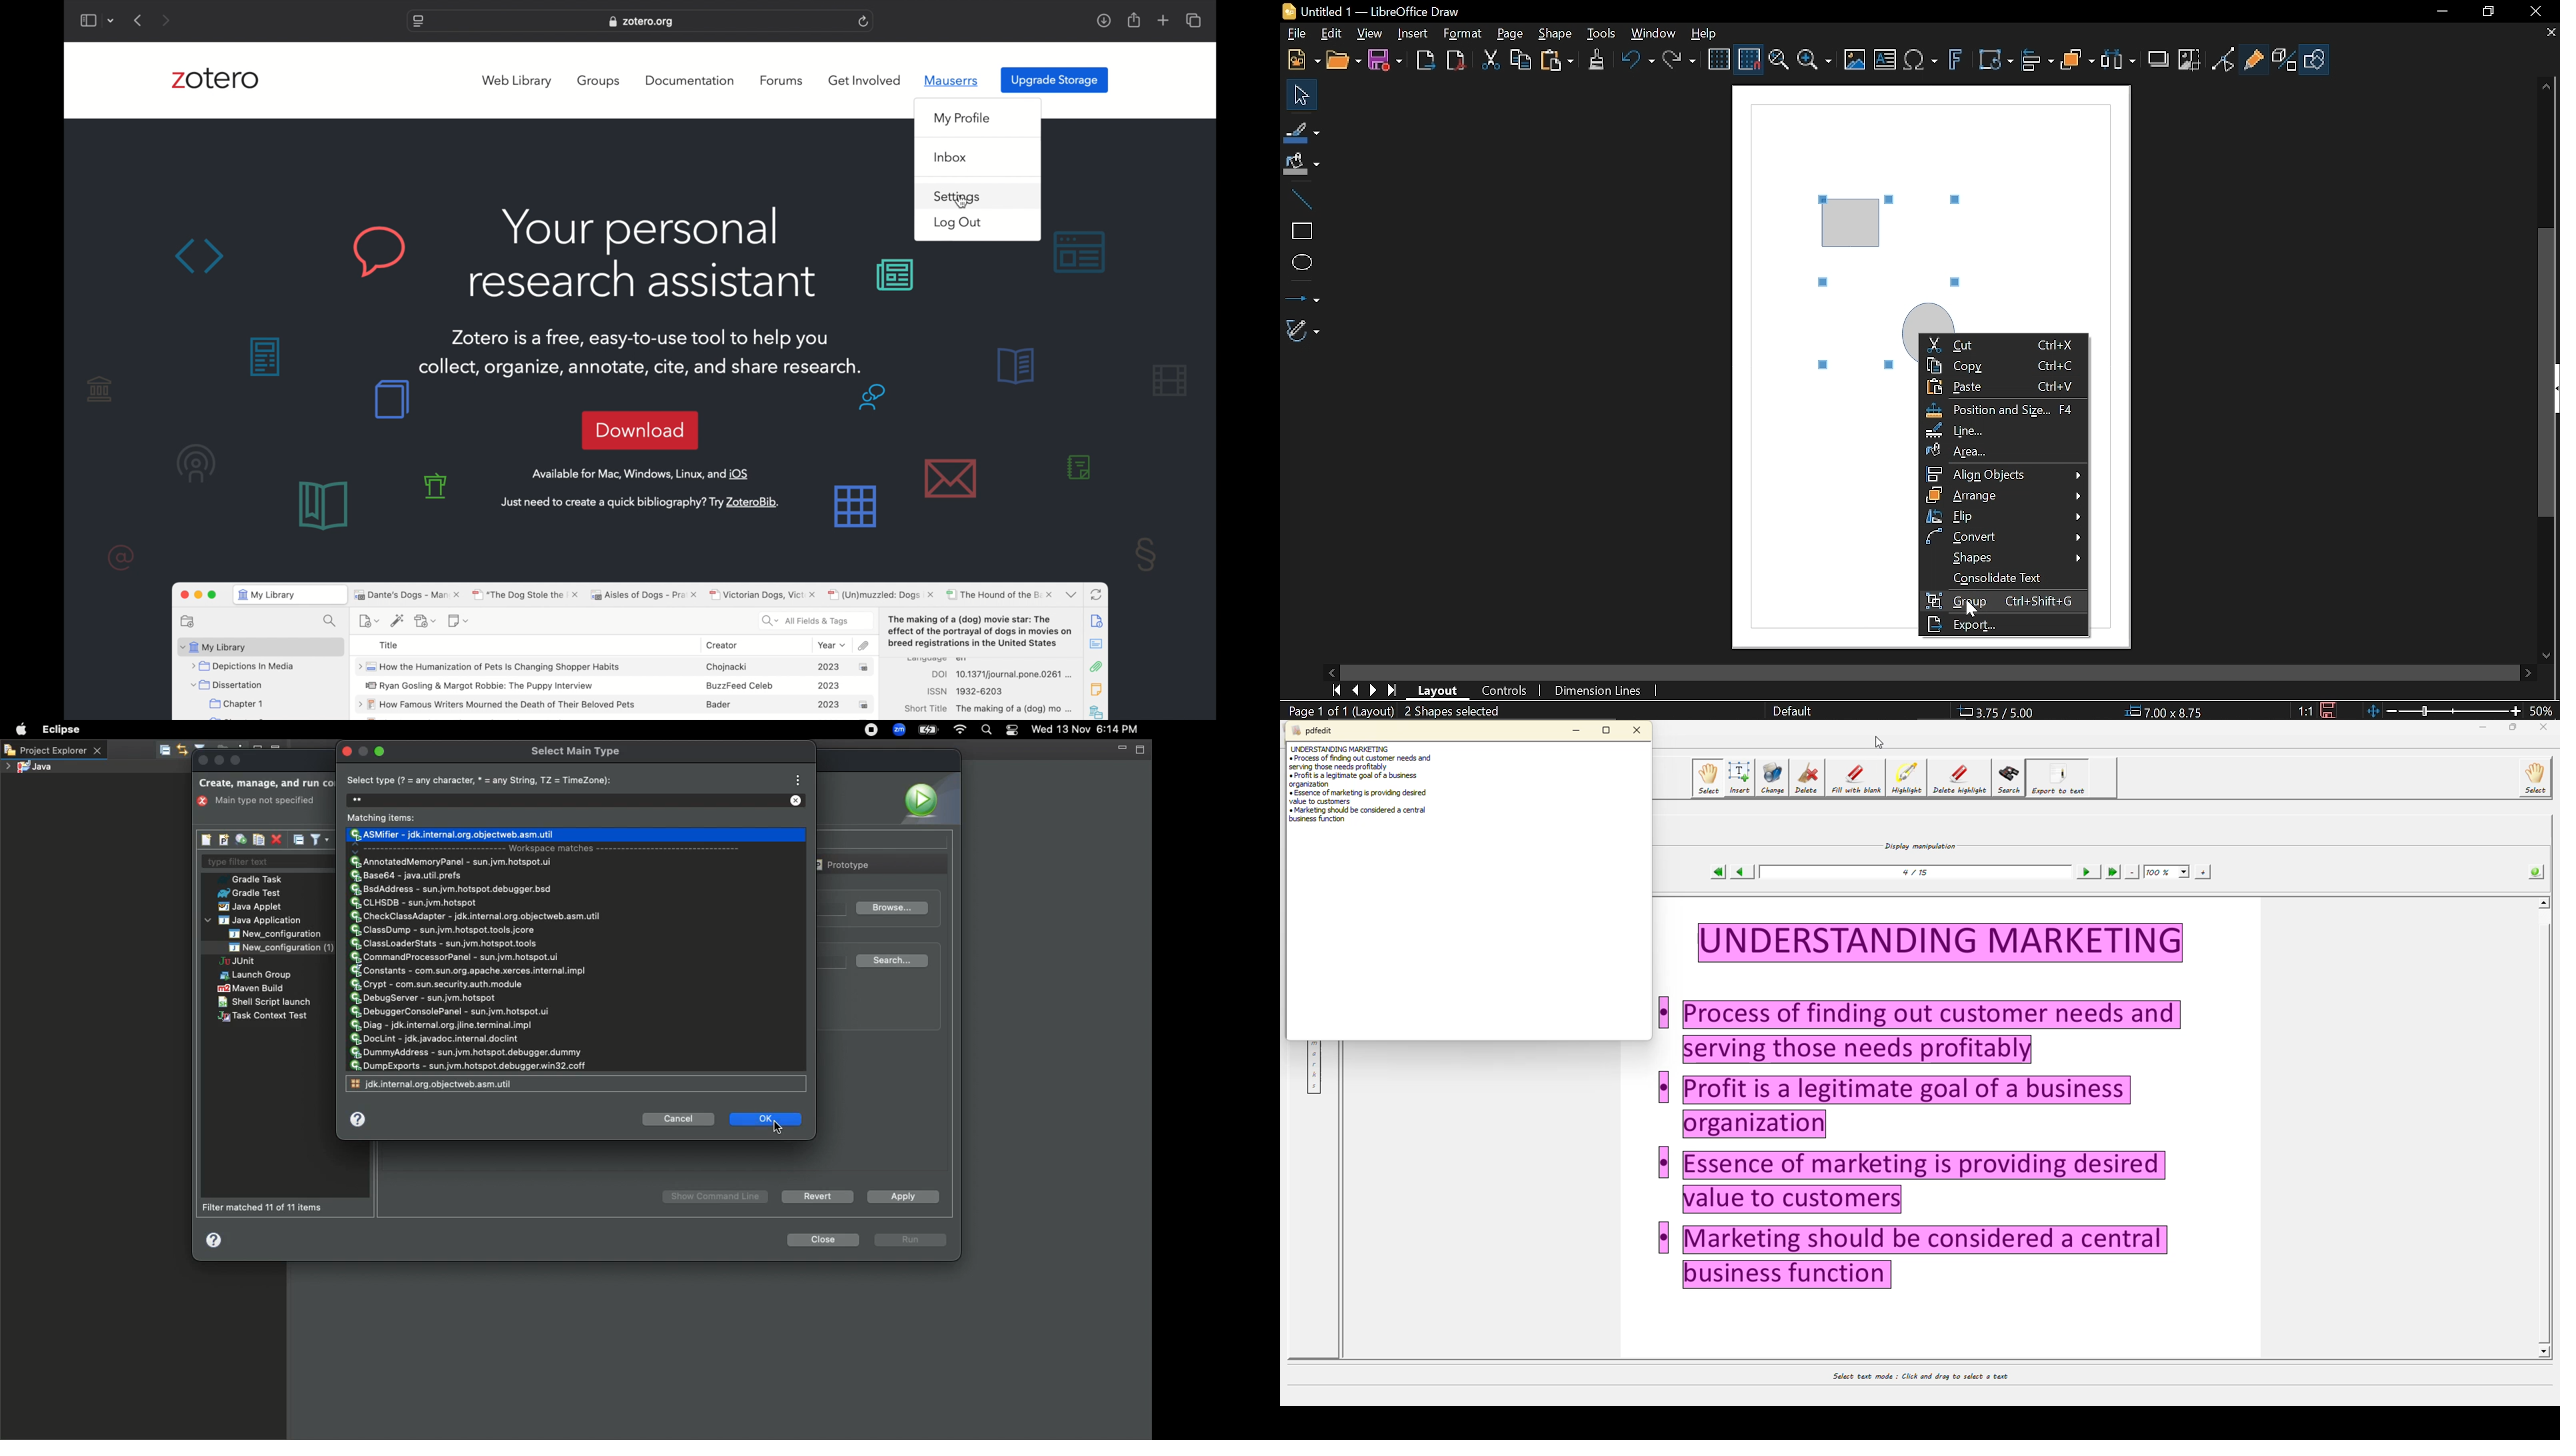 Image resolution: width=2576 pixels, height=1456 pixels. What do you see at coordinates (643, 255) in the screenshot?
I see `Your personal
research assistant` at bounding box center [643, 255].